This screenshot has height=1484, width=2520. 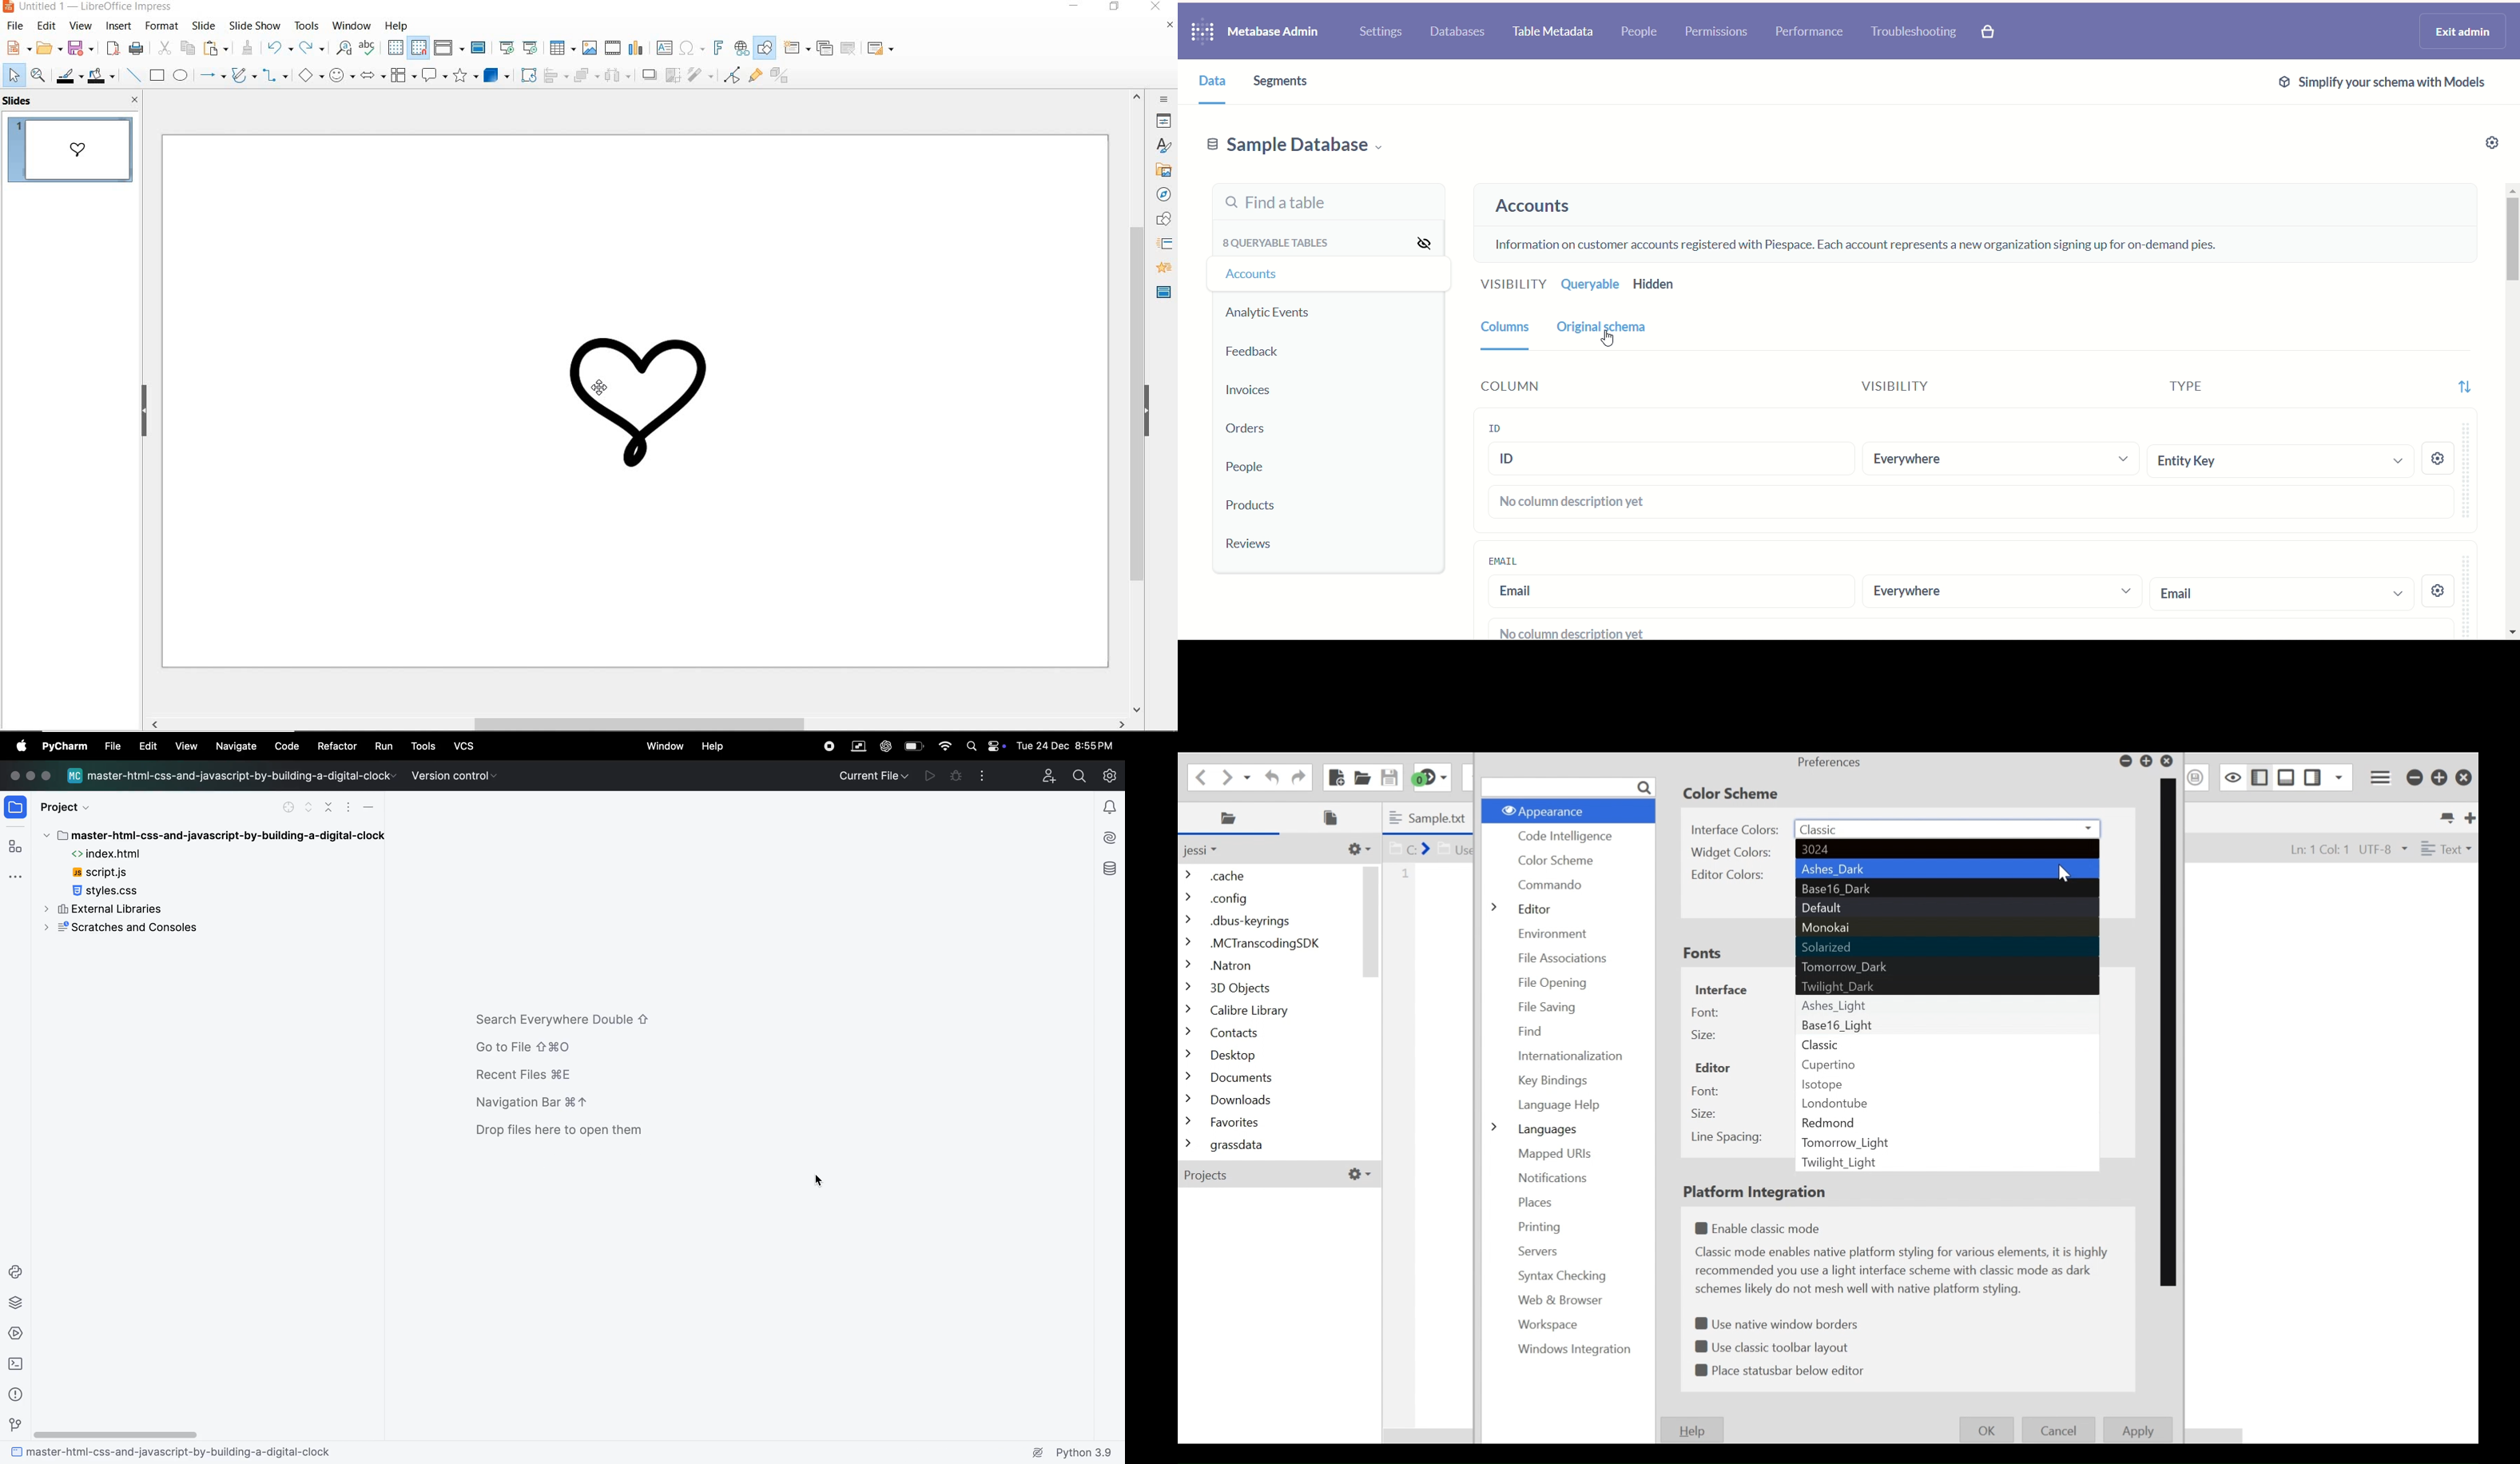 What do you see at coordinates (348, 809) in the screenshot?
I see `options` at bounding box center [348, 809].